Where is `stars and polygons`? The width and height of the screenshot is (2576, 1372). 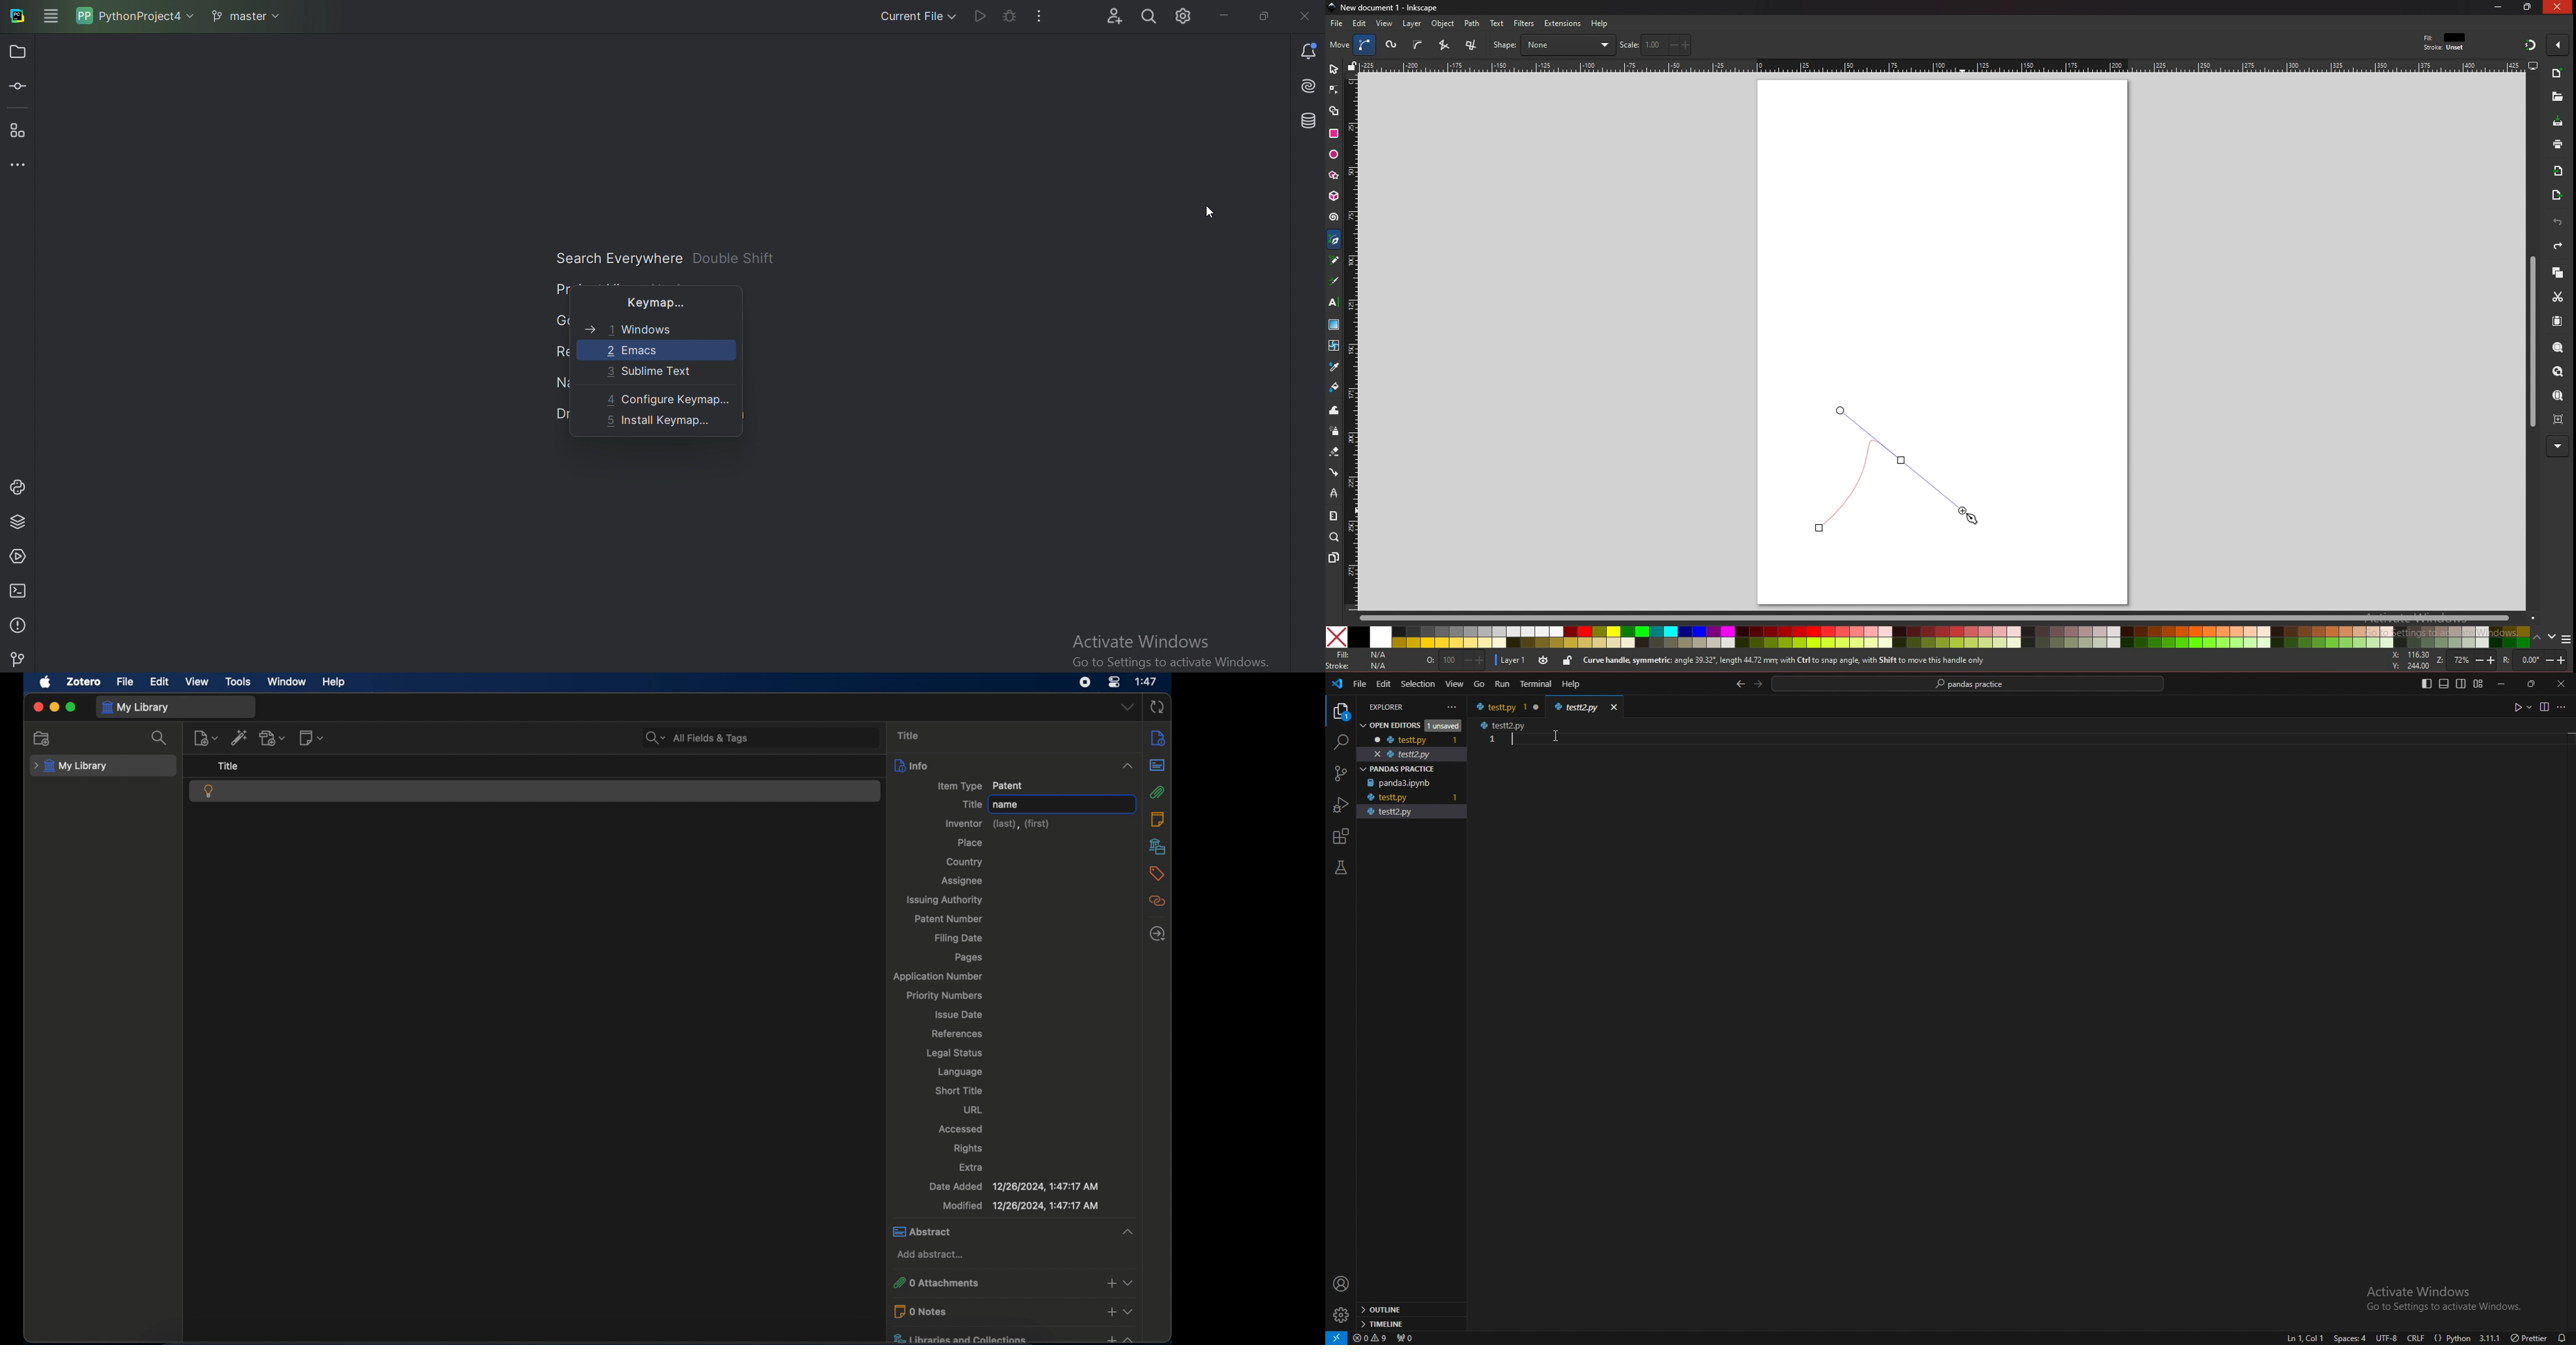
stars and polygons is located at coordinates (1334, 176).